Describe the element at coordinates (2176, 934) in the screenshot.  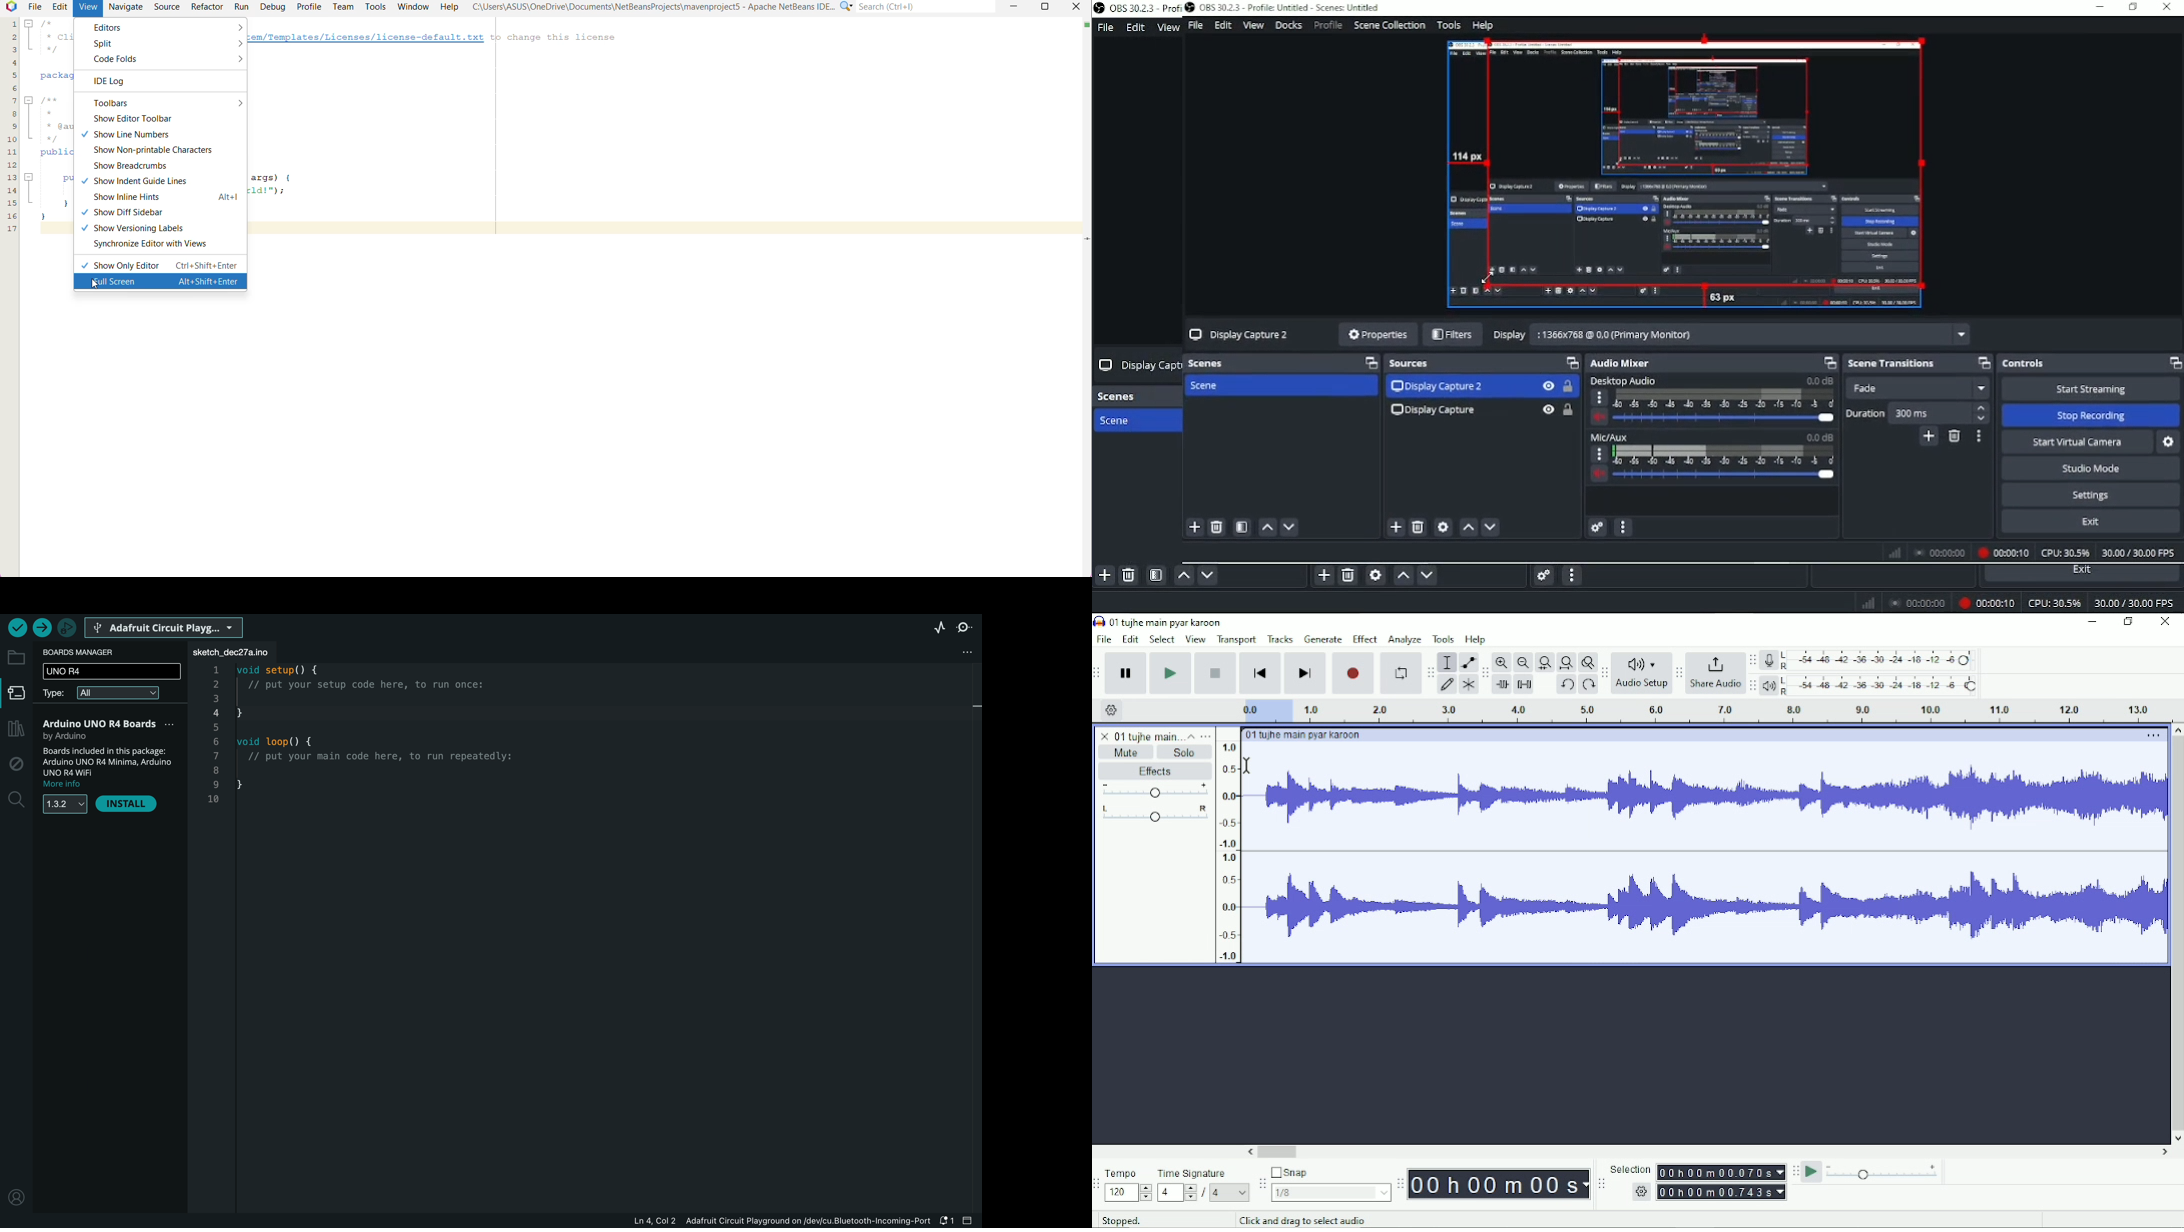
I see `Vertical scrollbar` at that location.